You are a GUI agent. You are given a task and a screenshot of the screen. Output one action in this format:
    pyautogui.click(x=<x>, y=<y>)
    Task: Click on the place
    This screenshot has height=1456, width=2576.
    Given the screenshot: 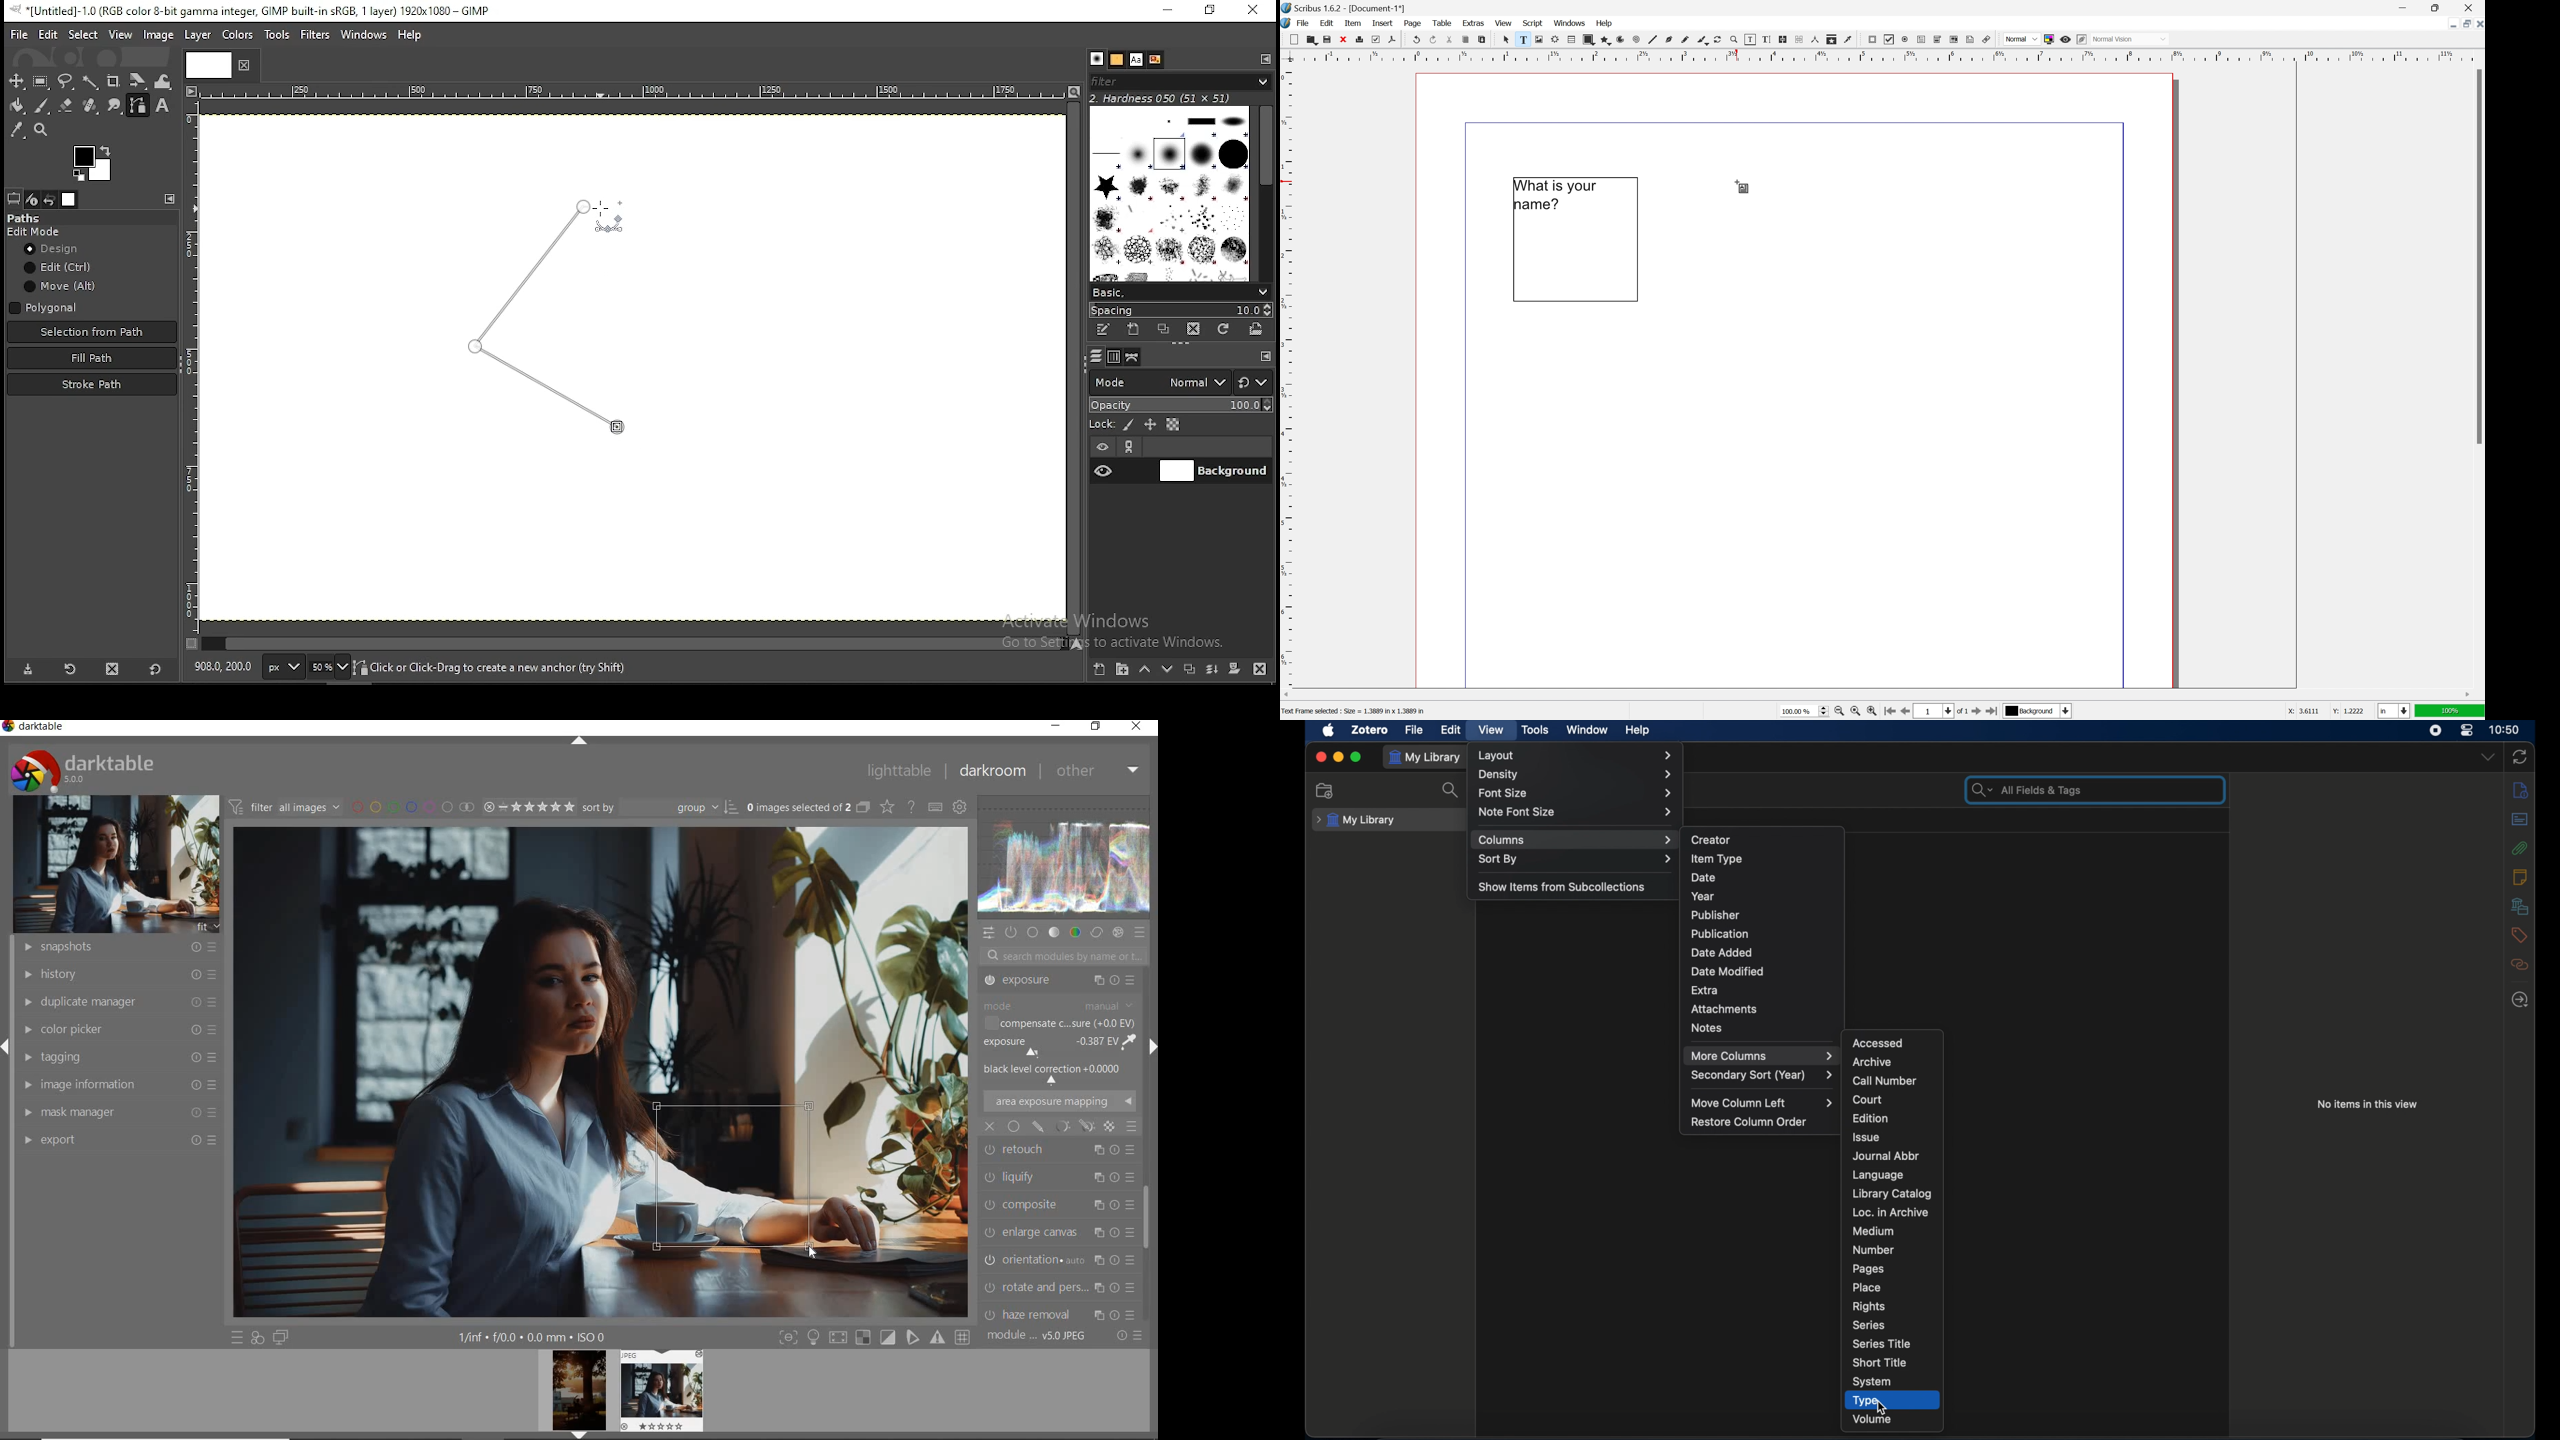 What is the action you would take?
    pyautogui.click(x=1868, y=1287)
    